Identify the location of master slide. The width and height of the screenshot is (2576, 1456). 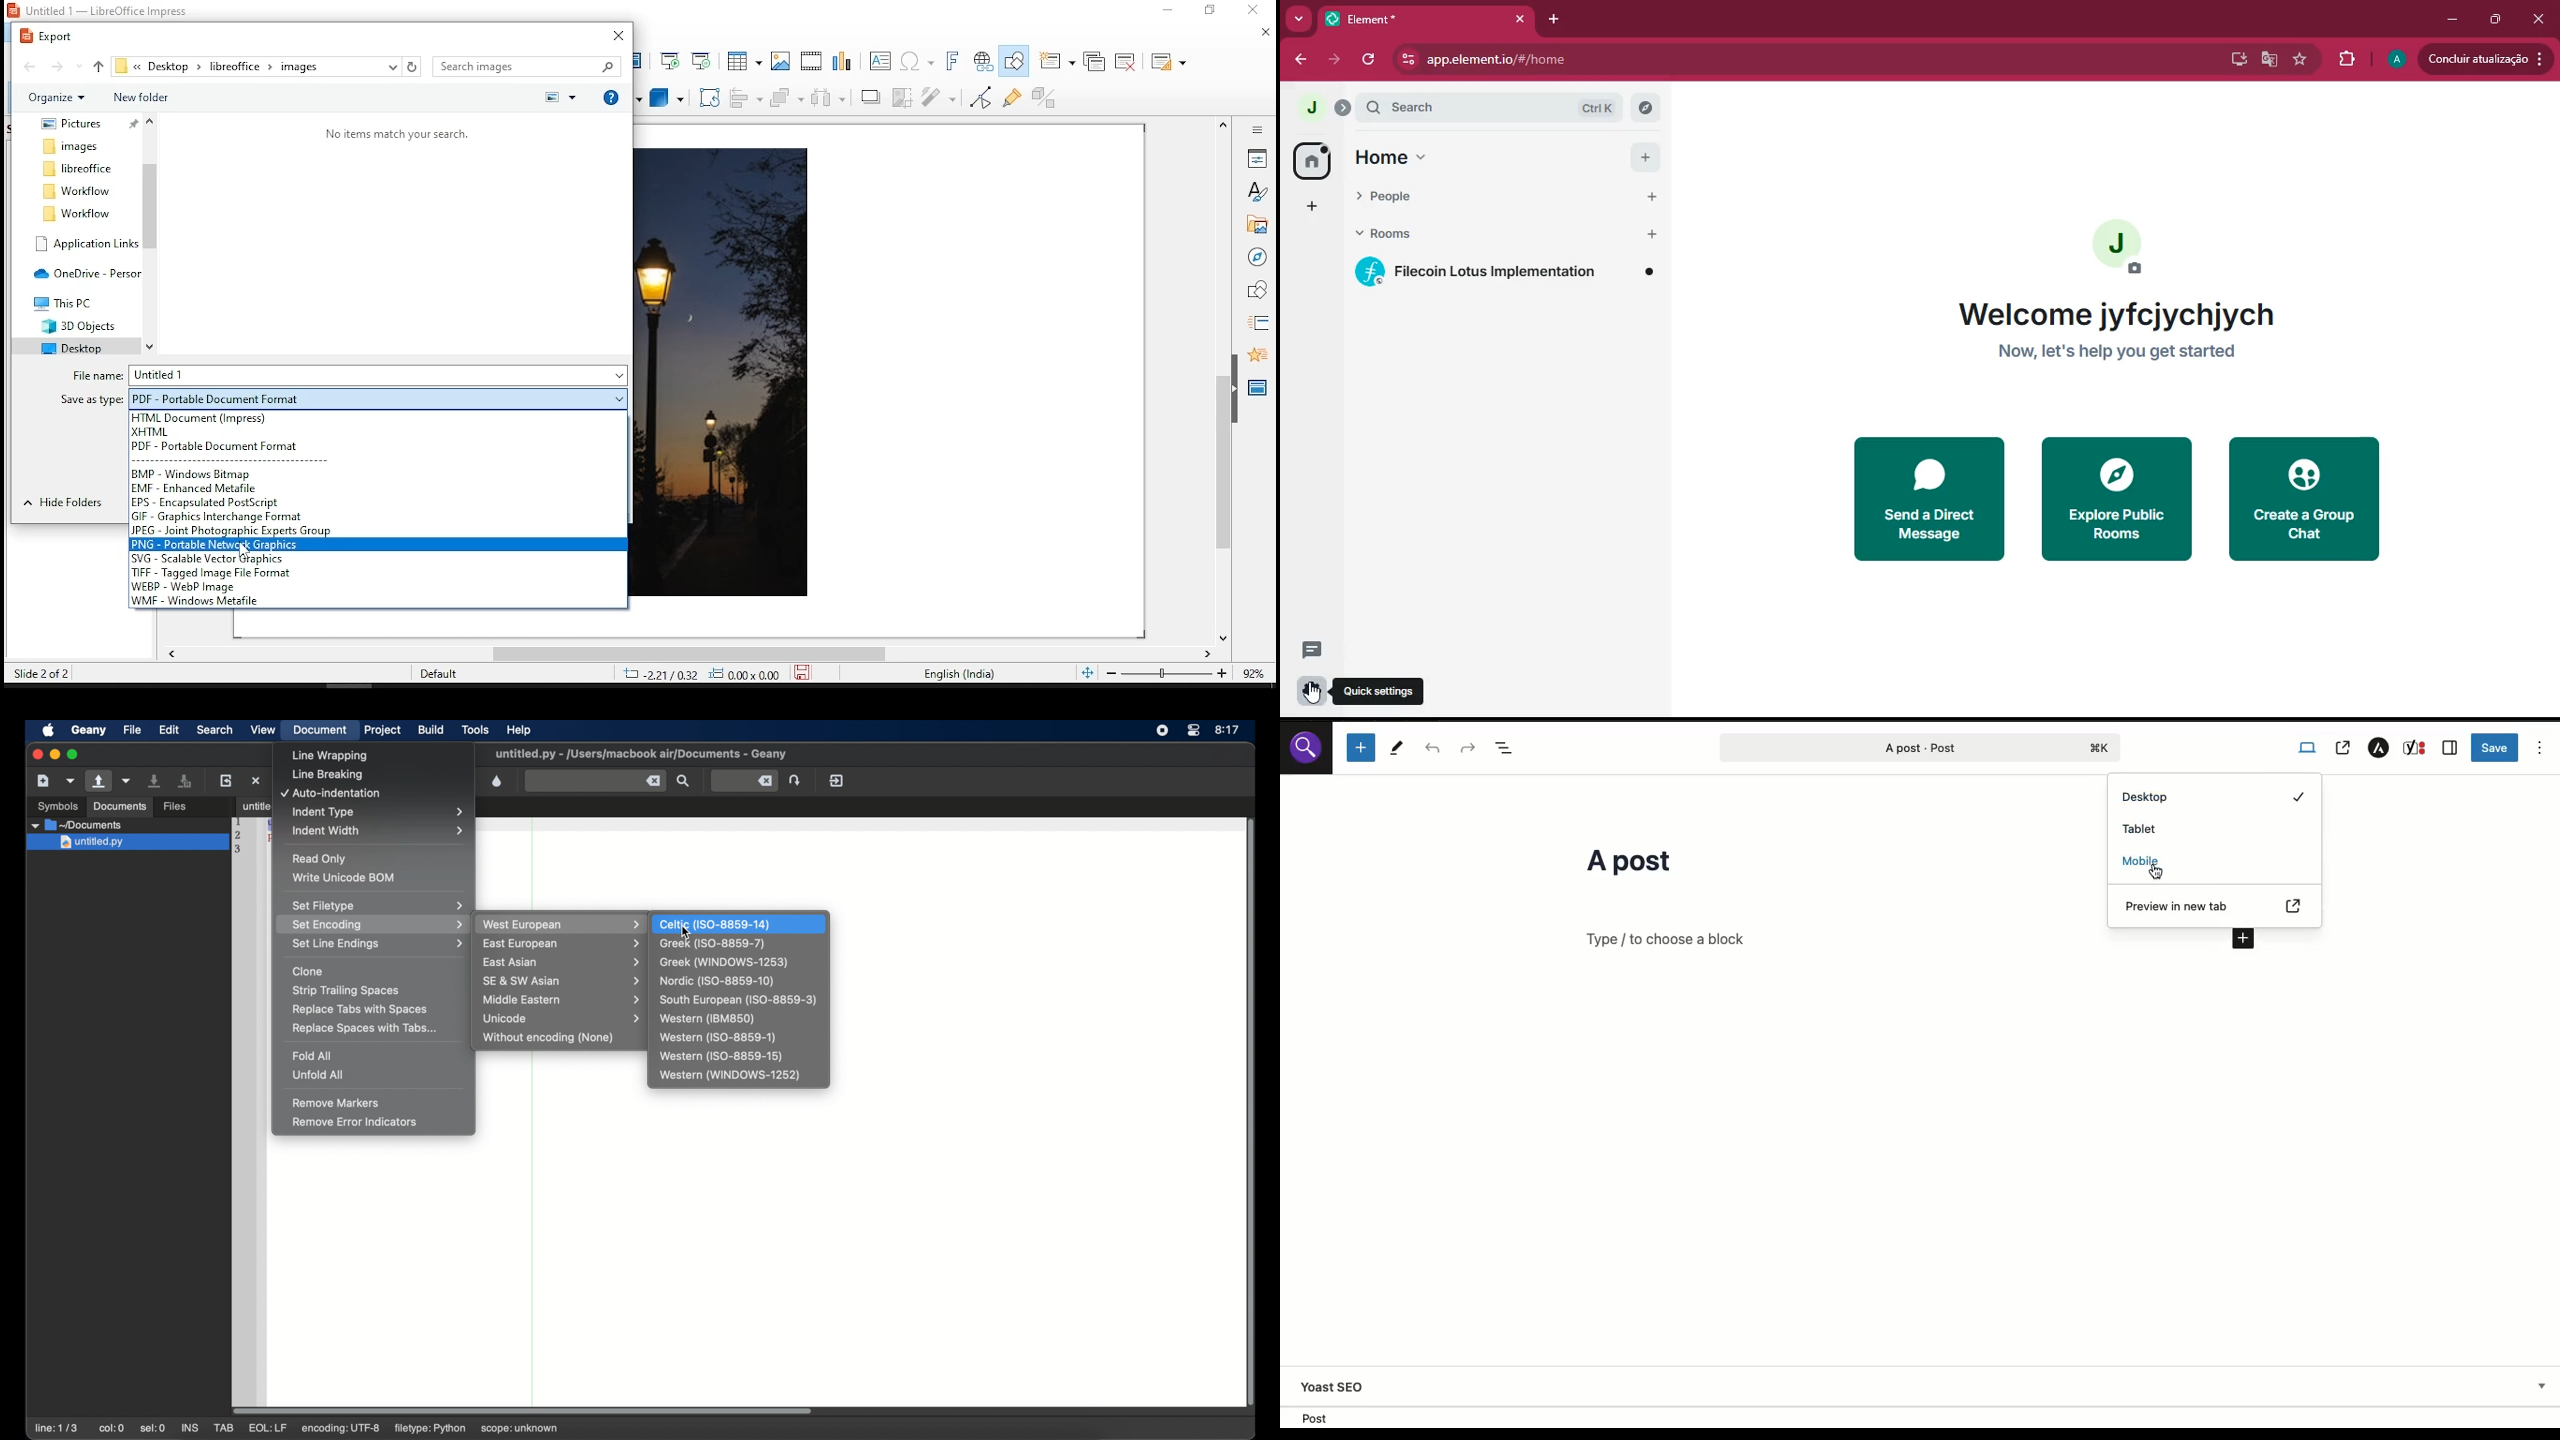
(641, 60).